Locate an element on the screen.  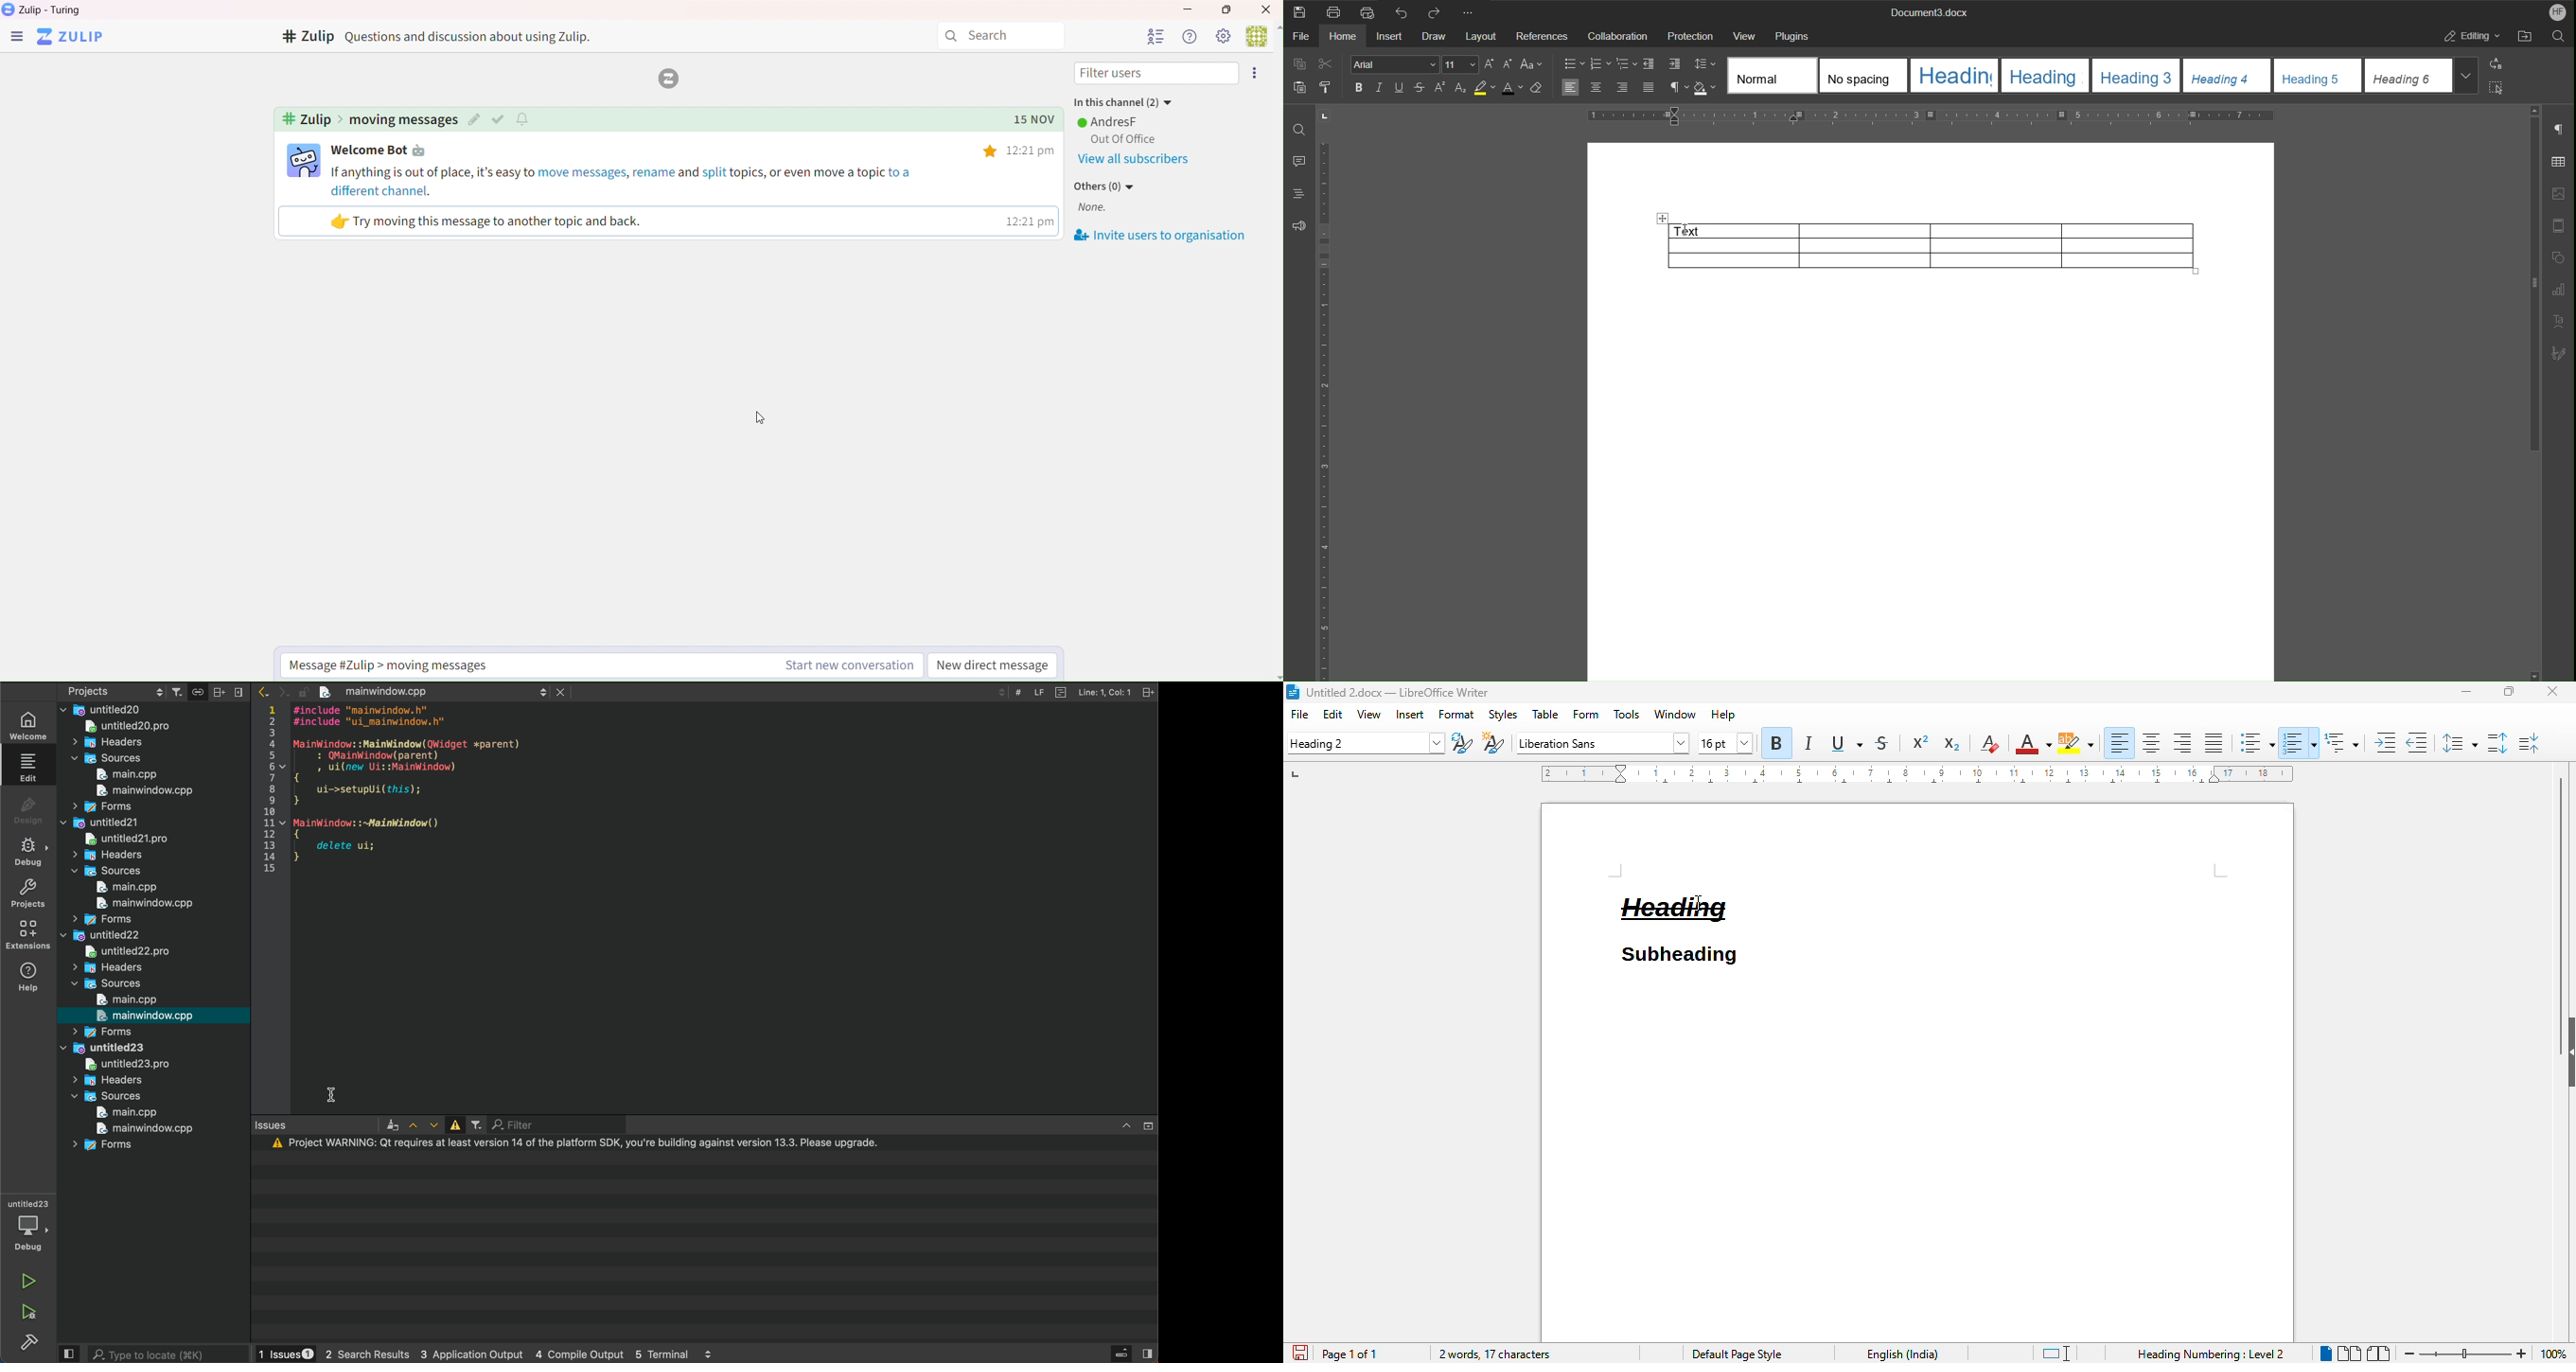
forms is located at coordinates (98, 920).